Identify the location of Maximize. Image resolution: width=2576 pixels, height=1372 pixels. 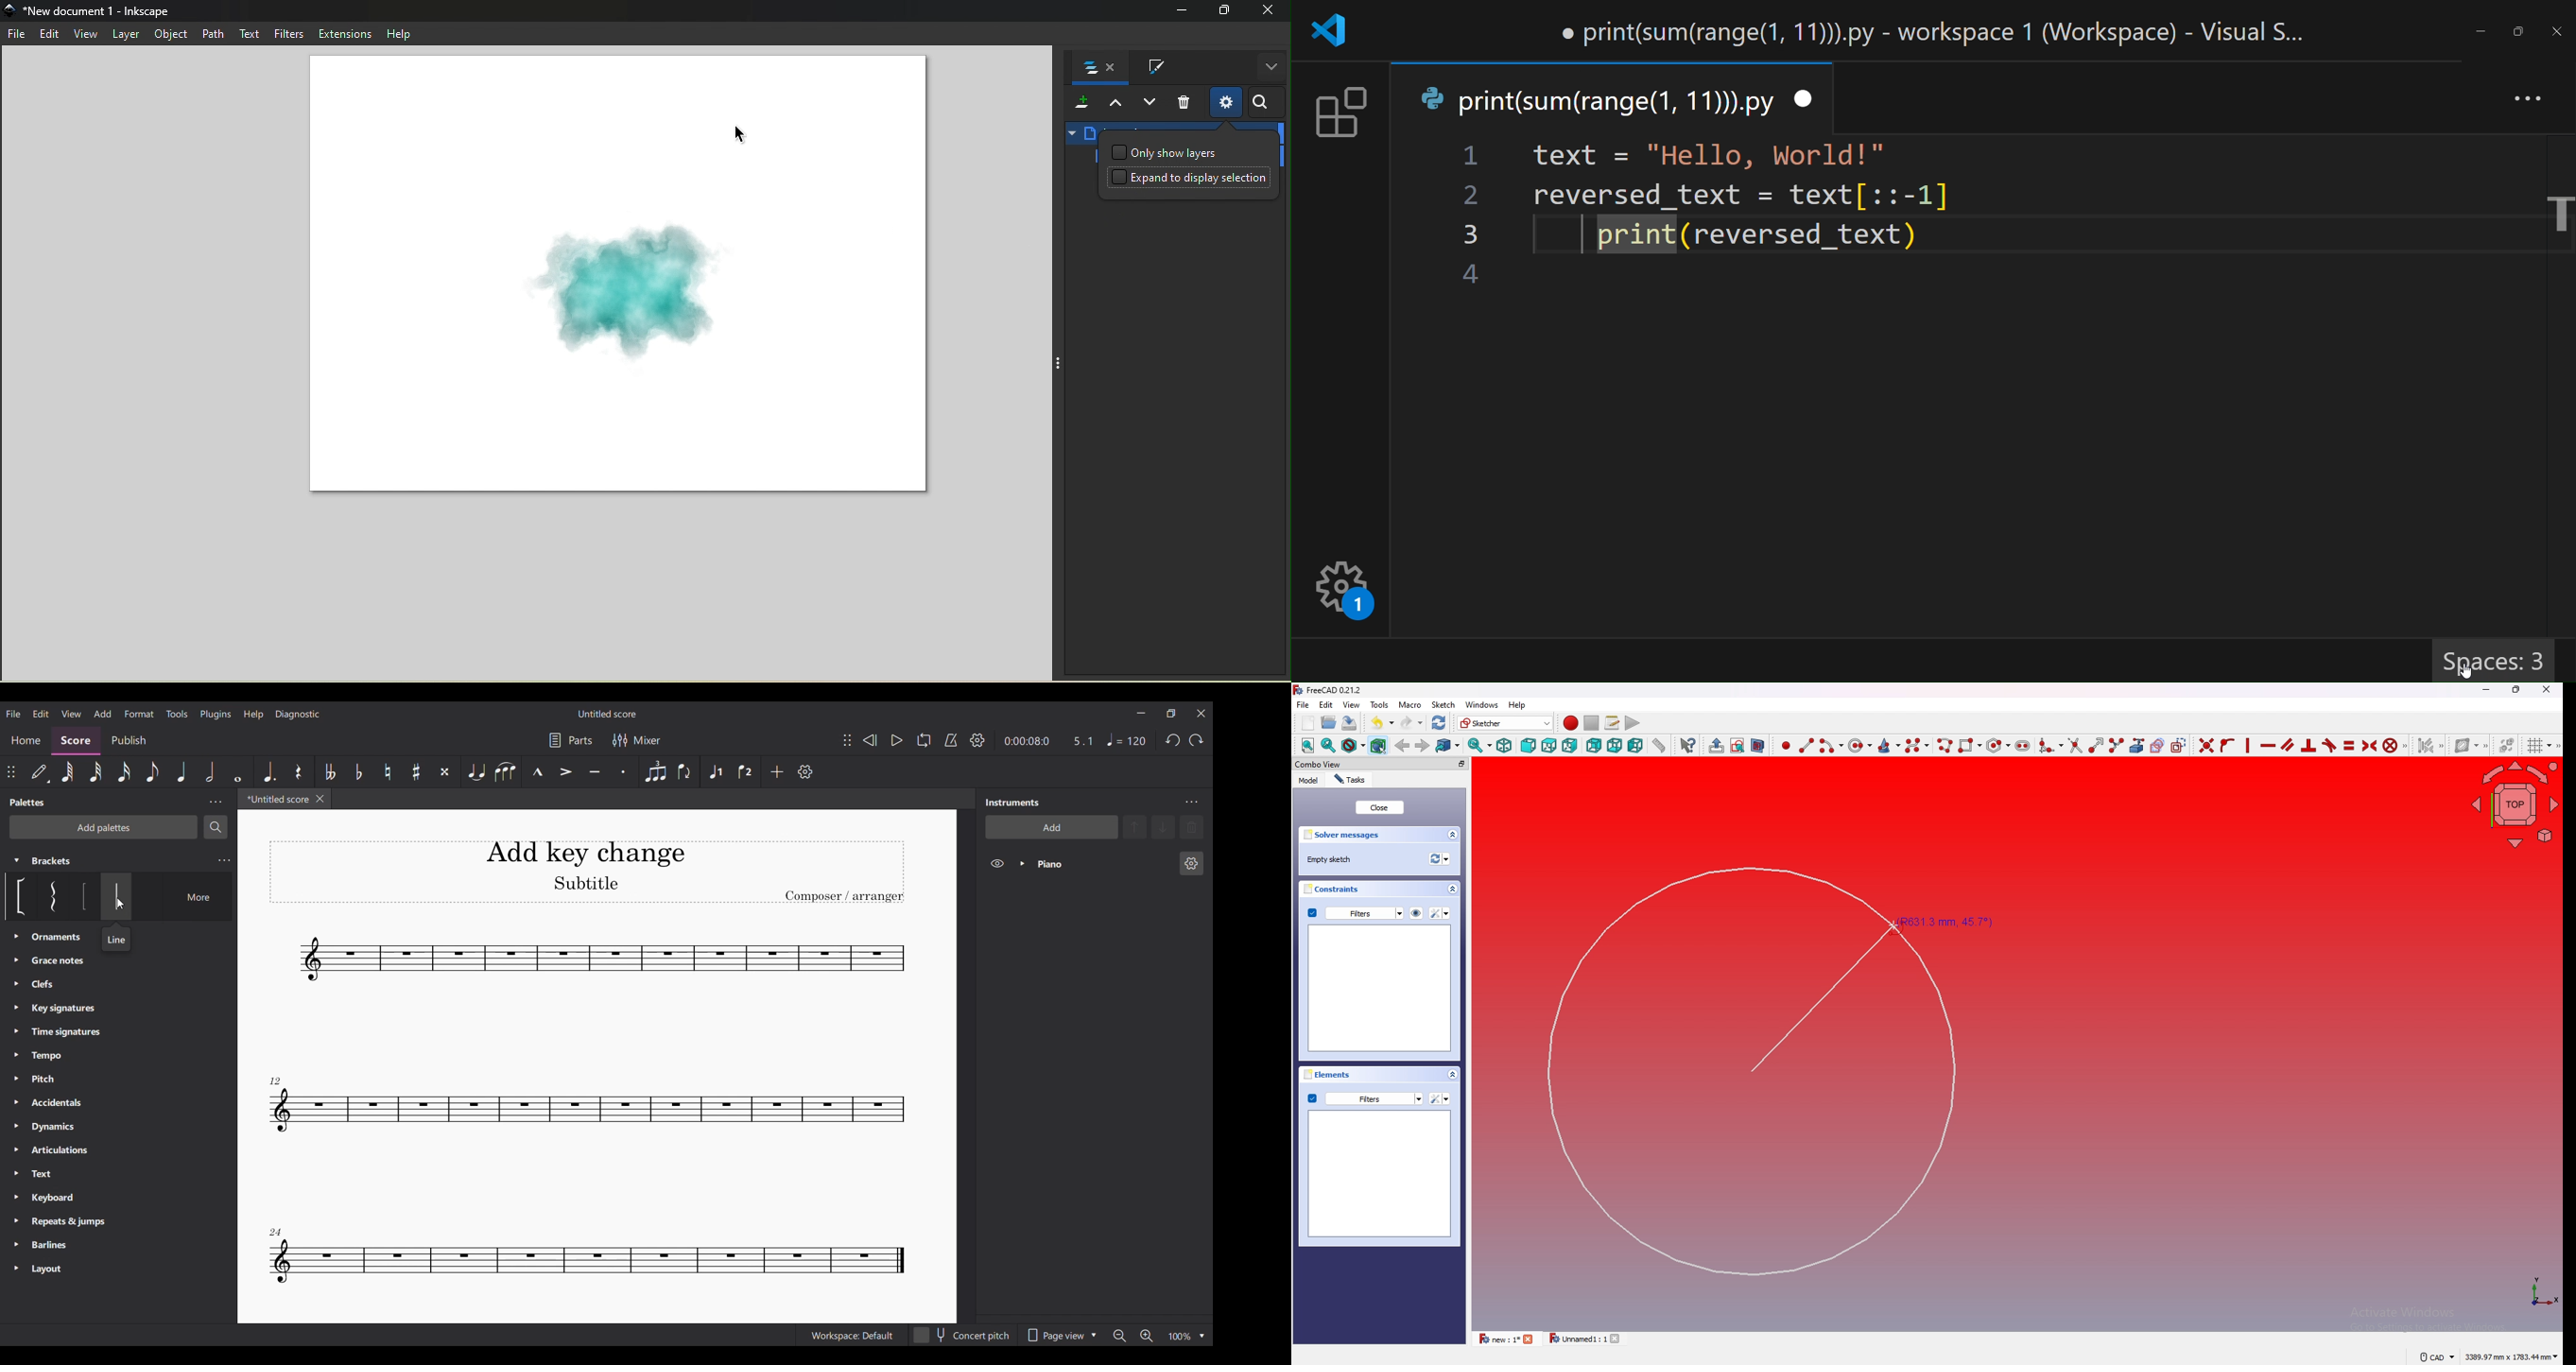
(1223, 10).